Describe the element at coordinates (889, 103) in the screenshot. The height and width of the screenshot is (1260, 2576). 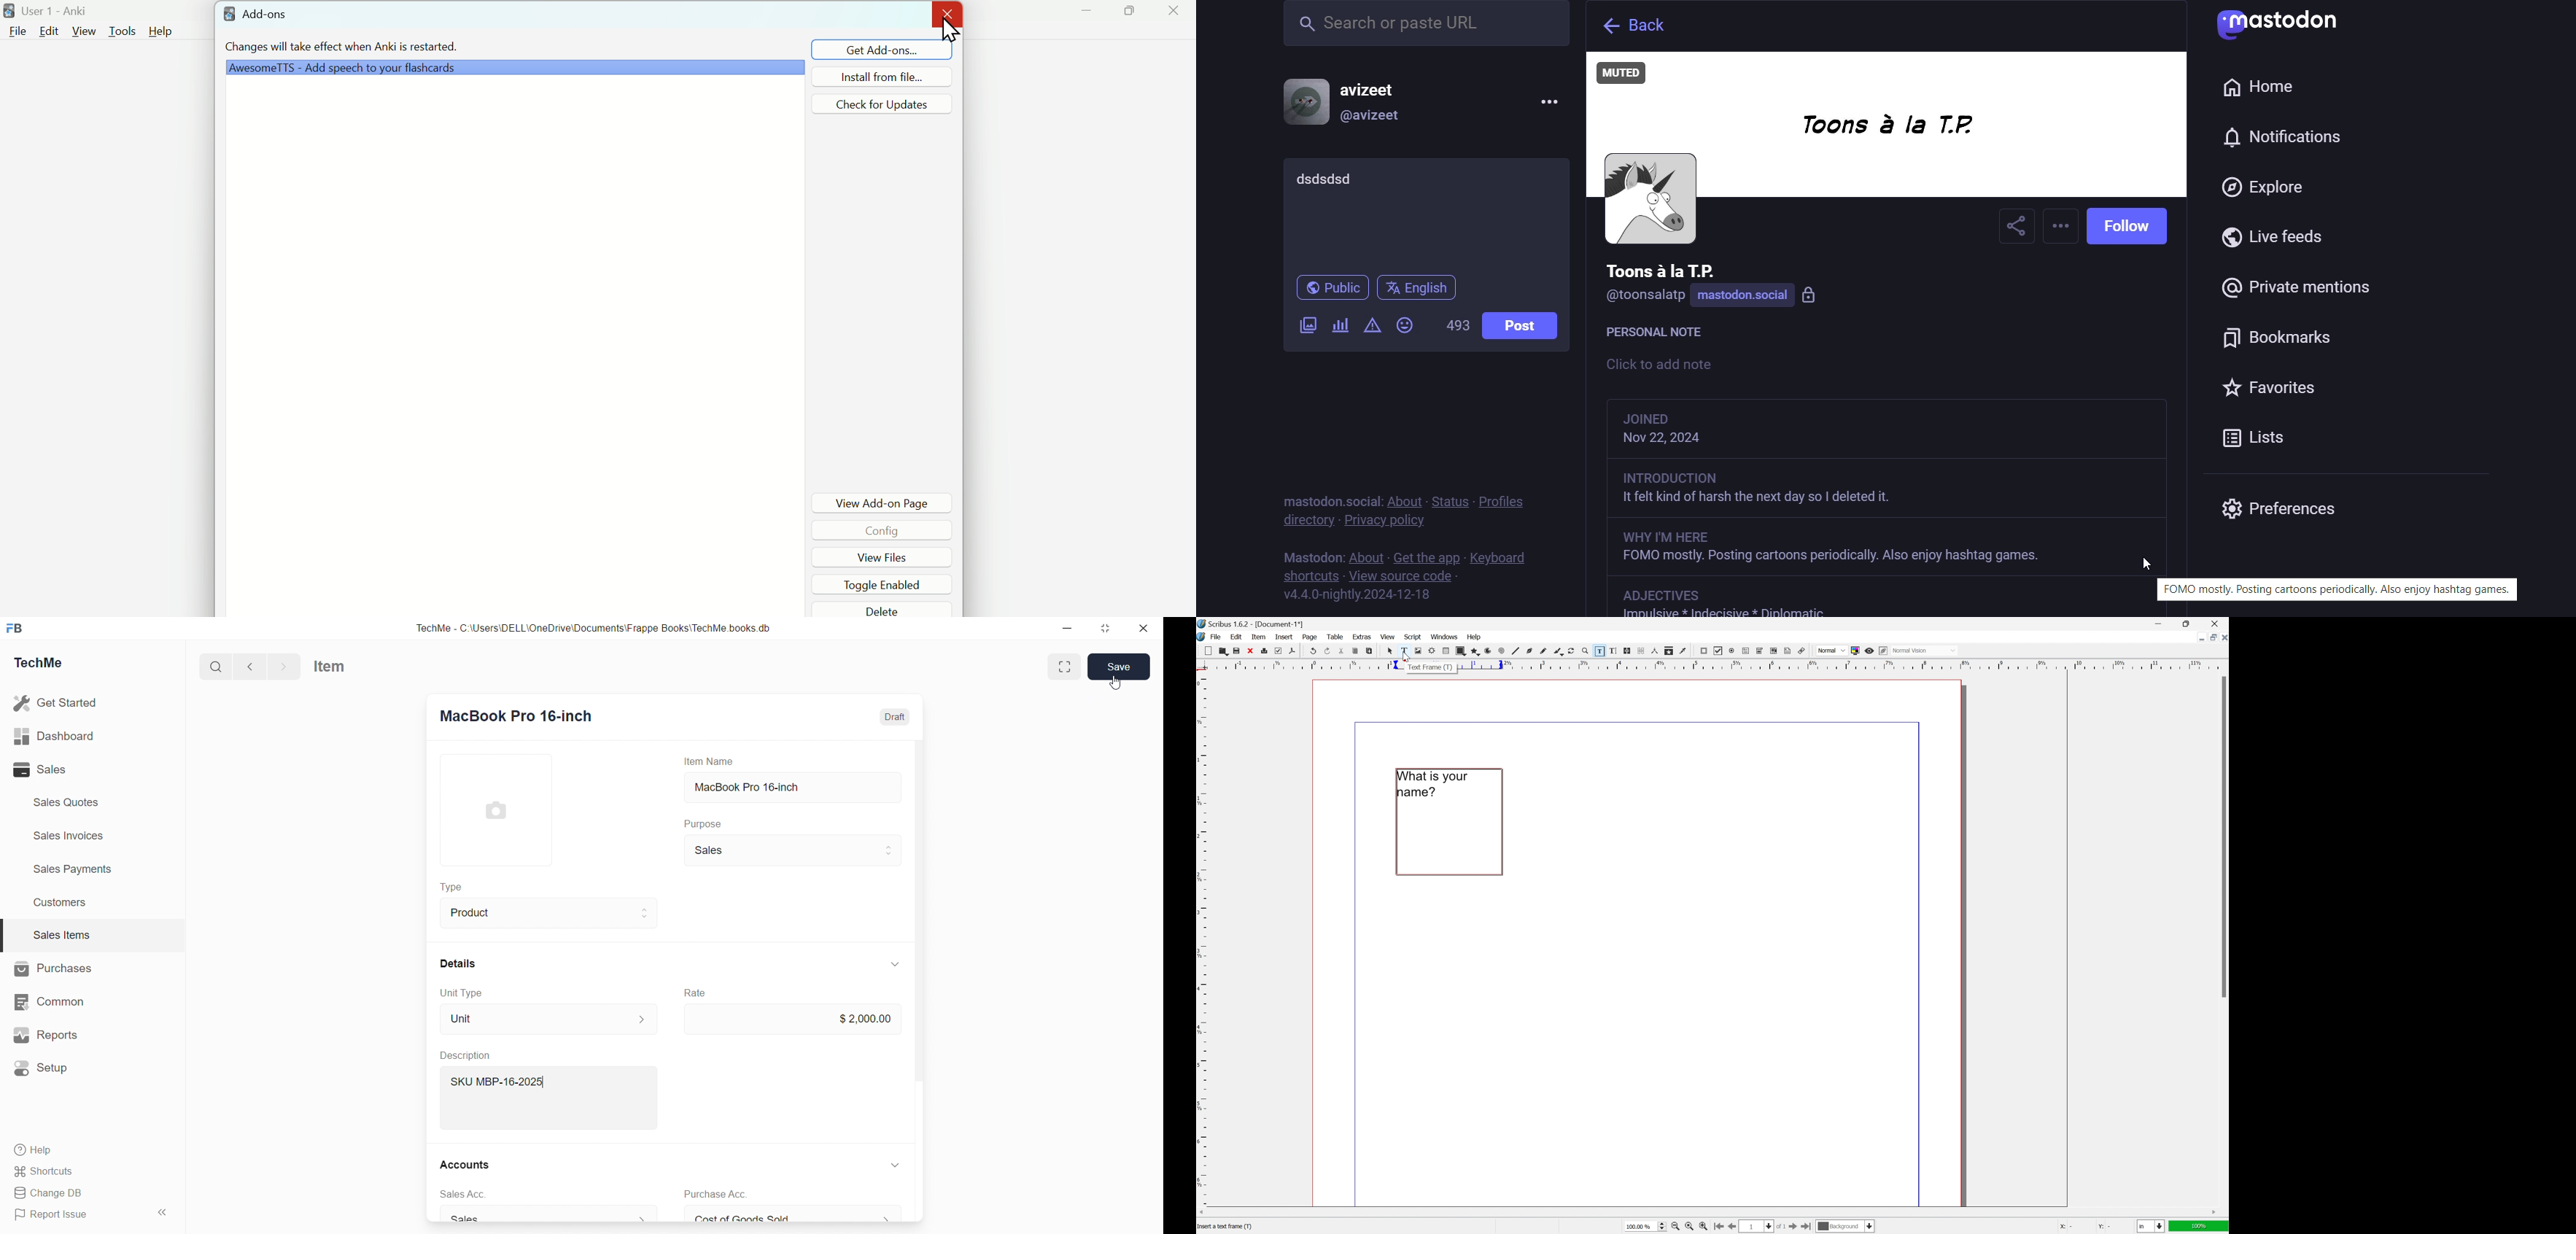
I see `Check for Updates` at that location.